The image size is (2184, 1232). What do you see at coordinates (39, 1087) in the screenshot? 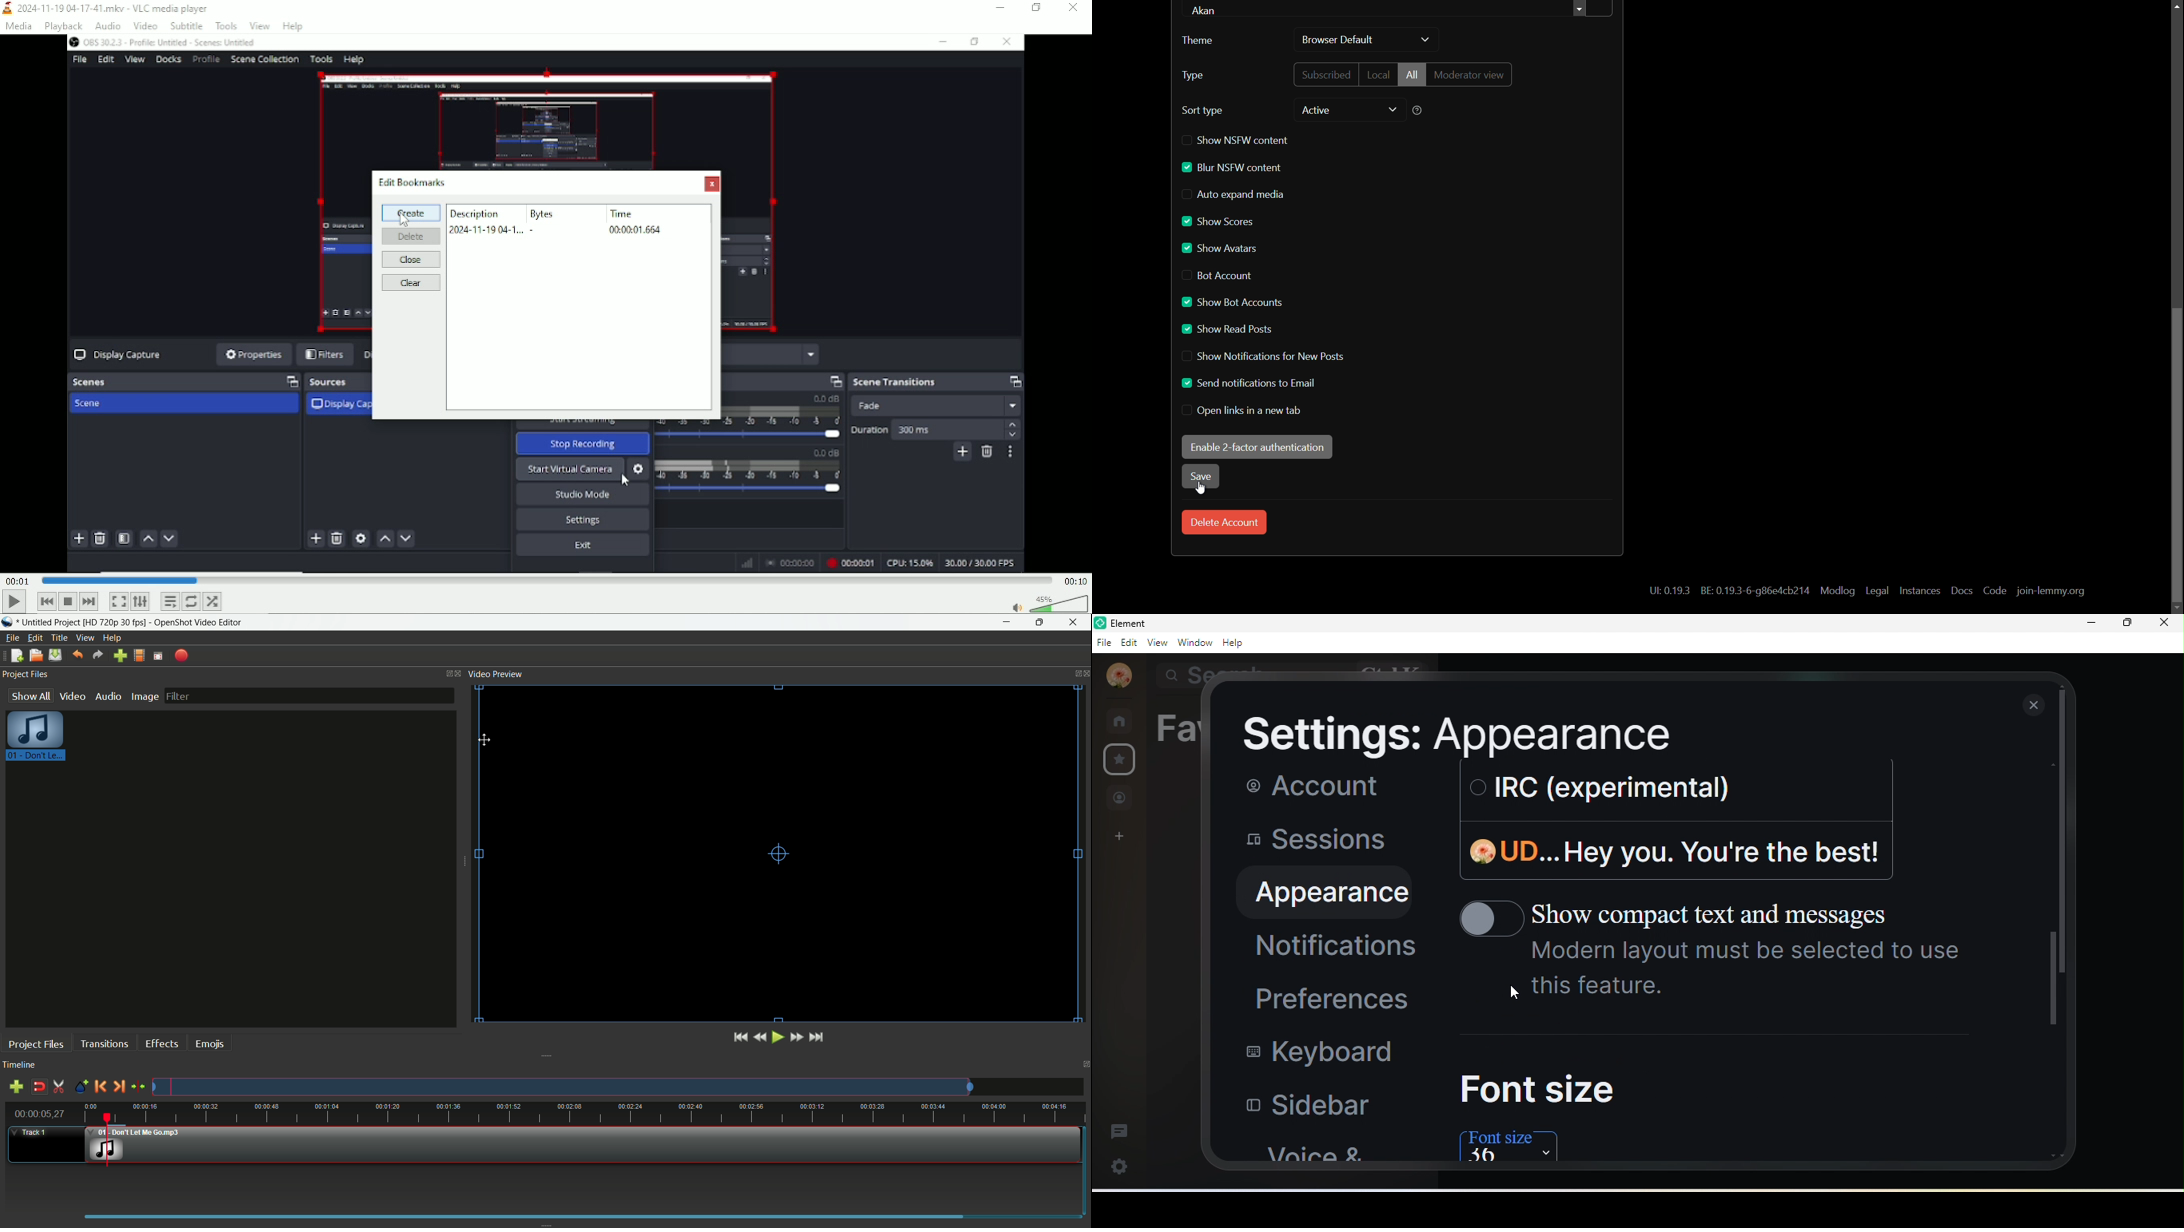
I see `disable snap` at bounding box center [39, 1087].